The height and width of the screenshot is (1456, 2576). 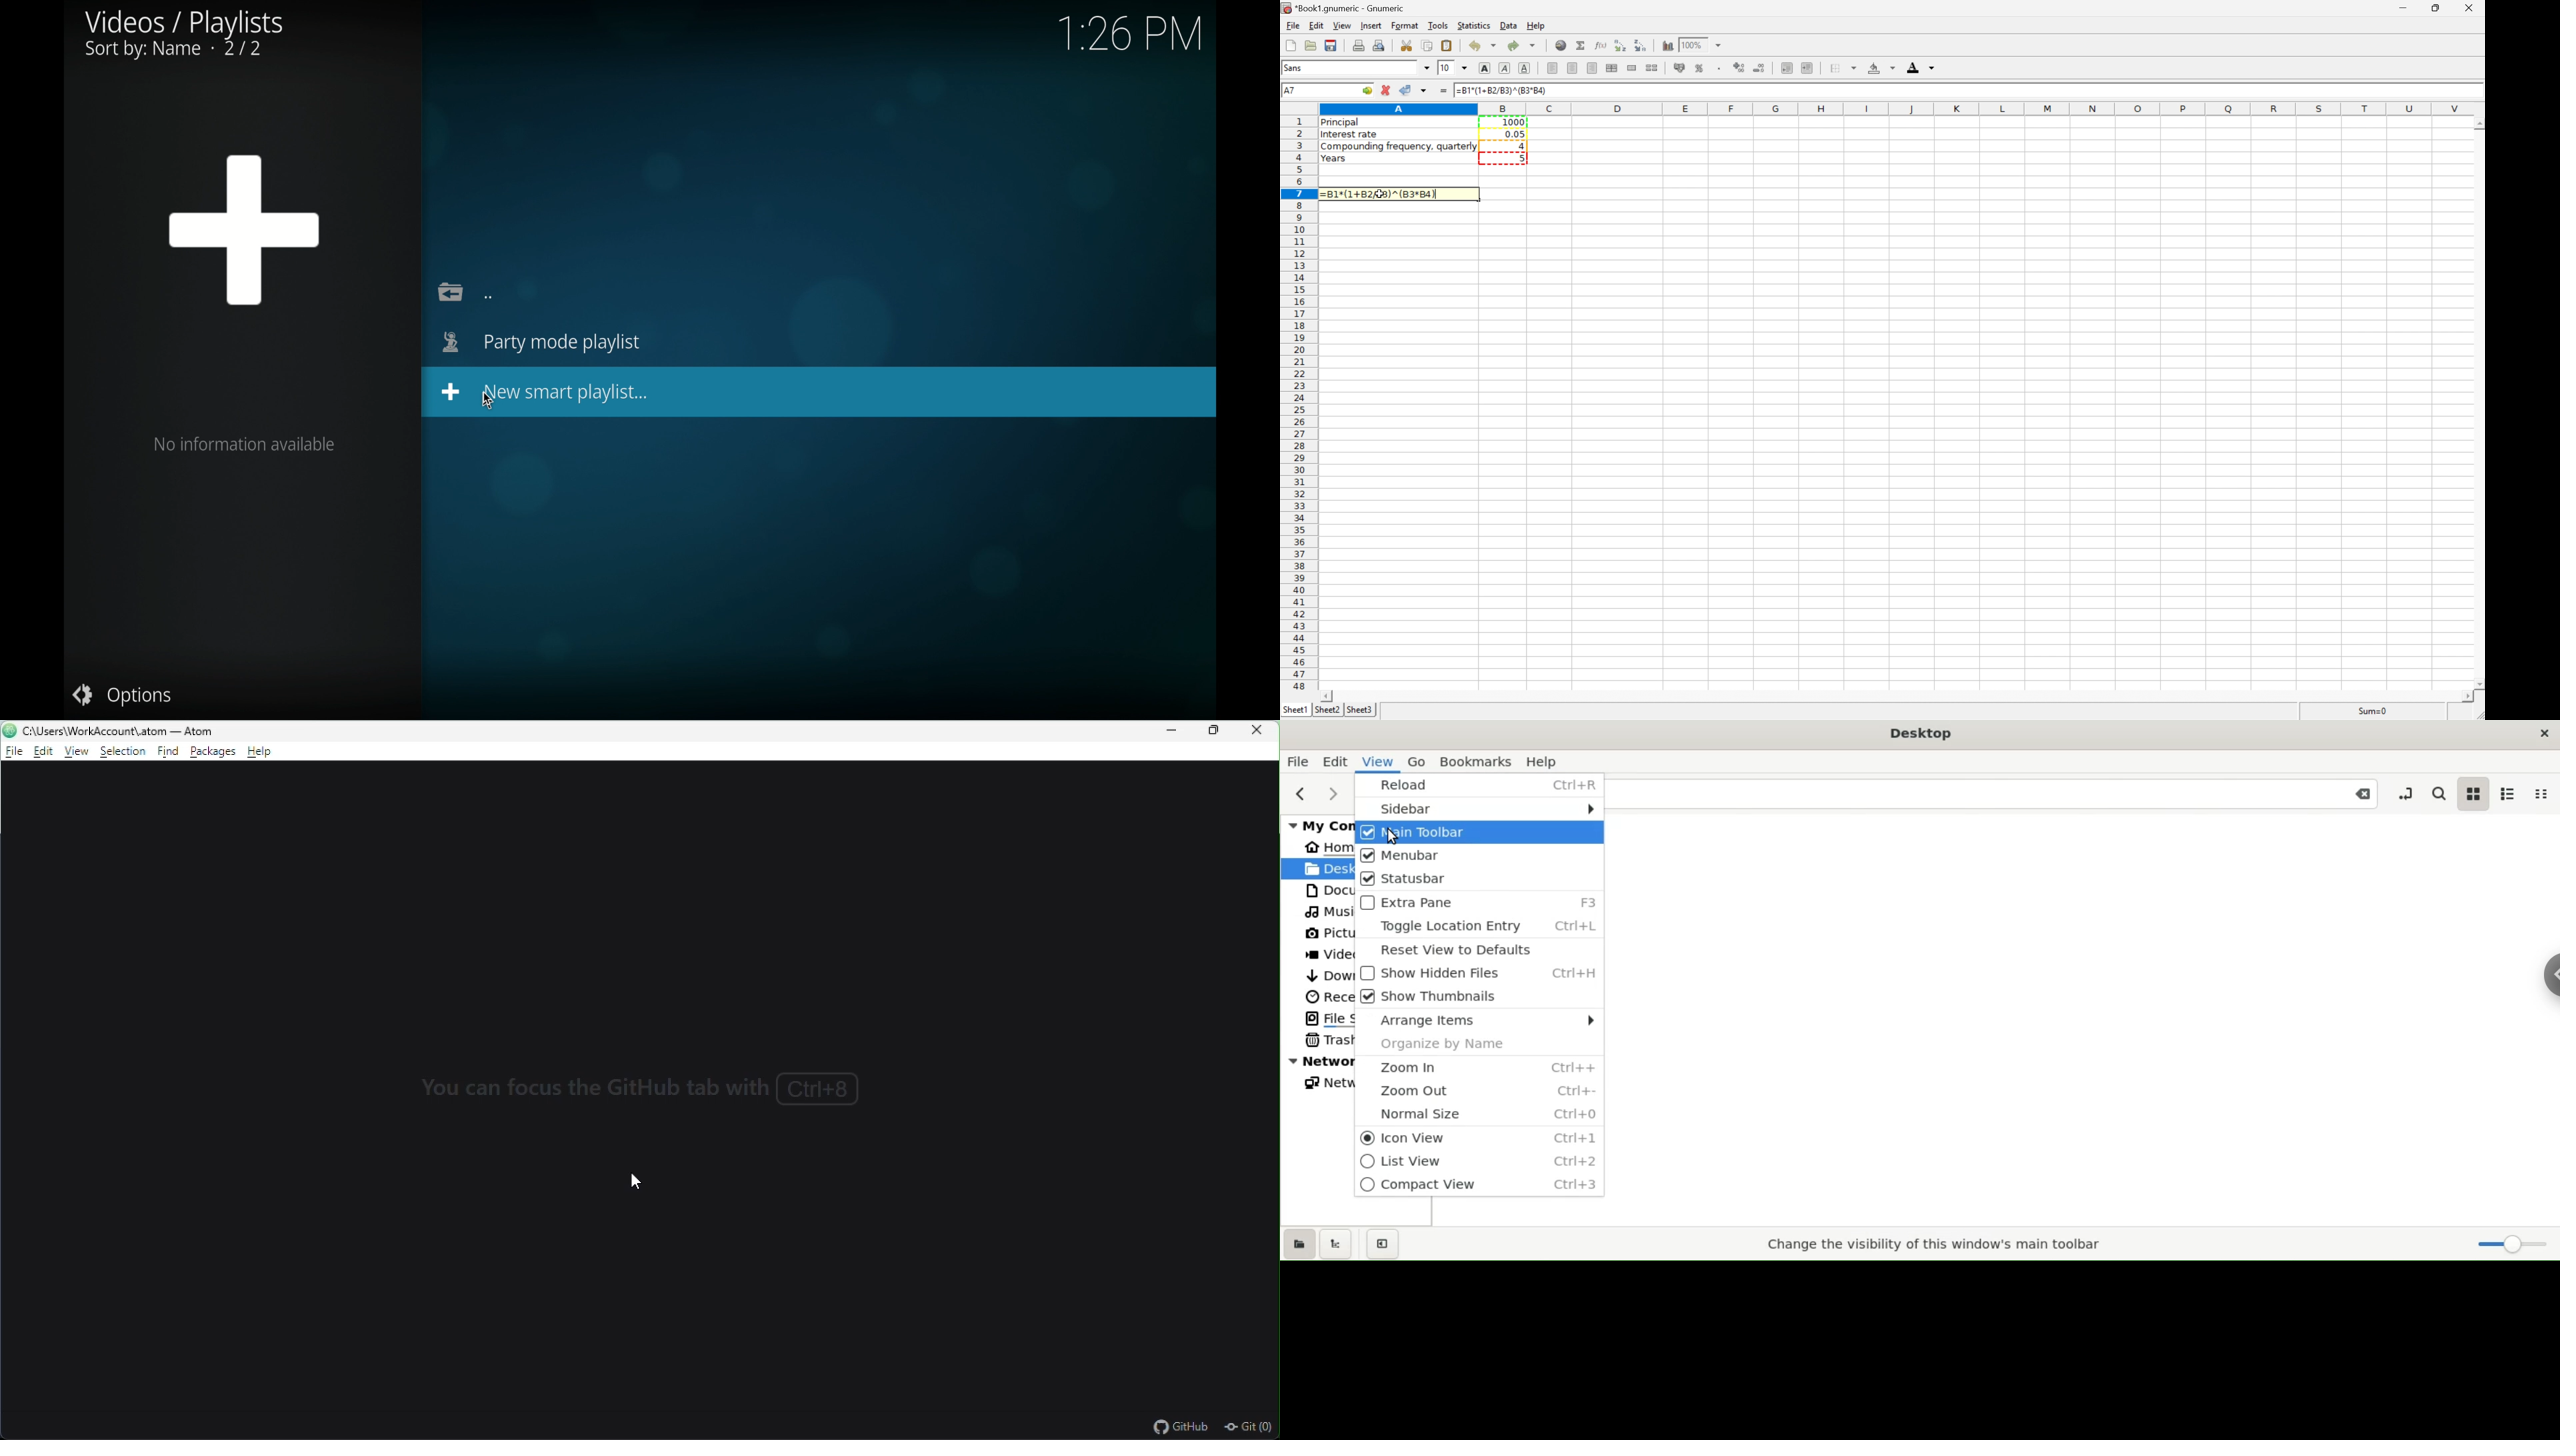 I want to click on help, so click(x=260, y=752).